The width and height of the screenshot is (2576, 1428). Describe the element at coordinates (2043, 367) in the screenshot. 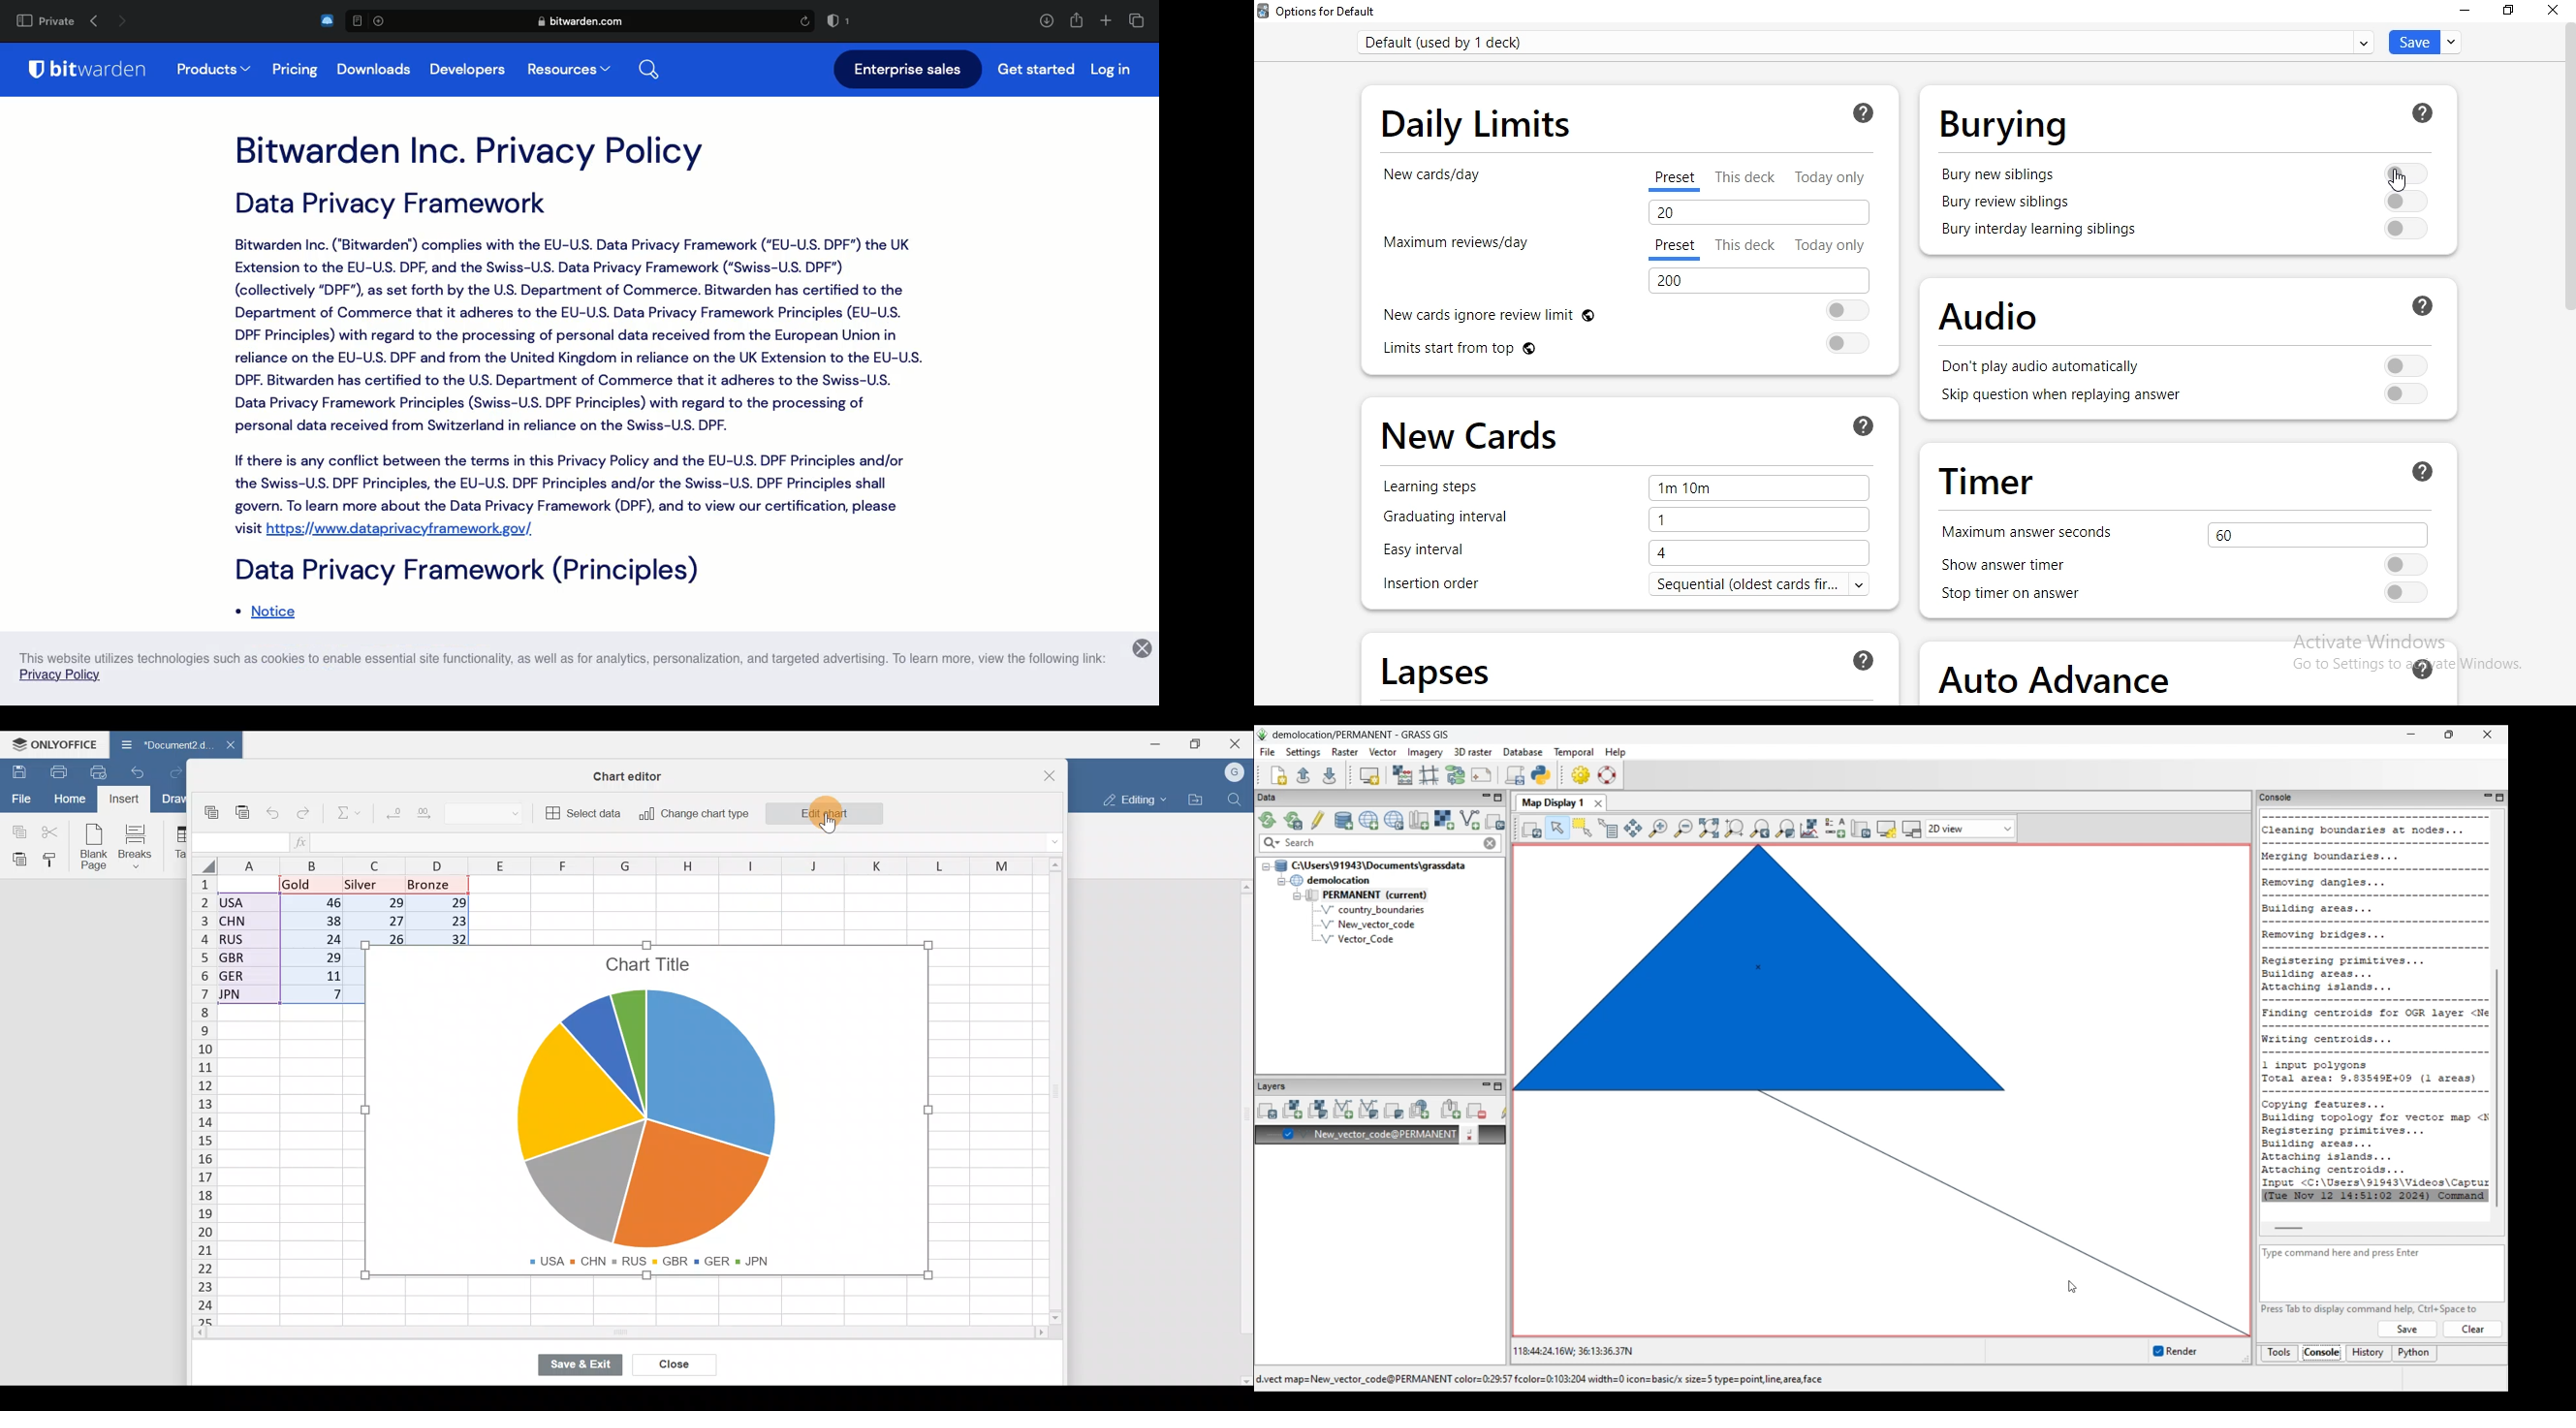

I see `don't play audio automatically` at that location.